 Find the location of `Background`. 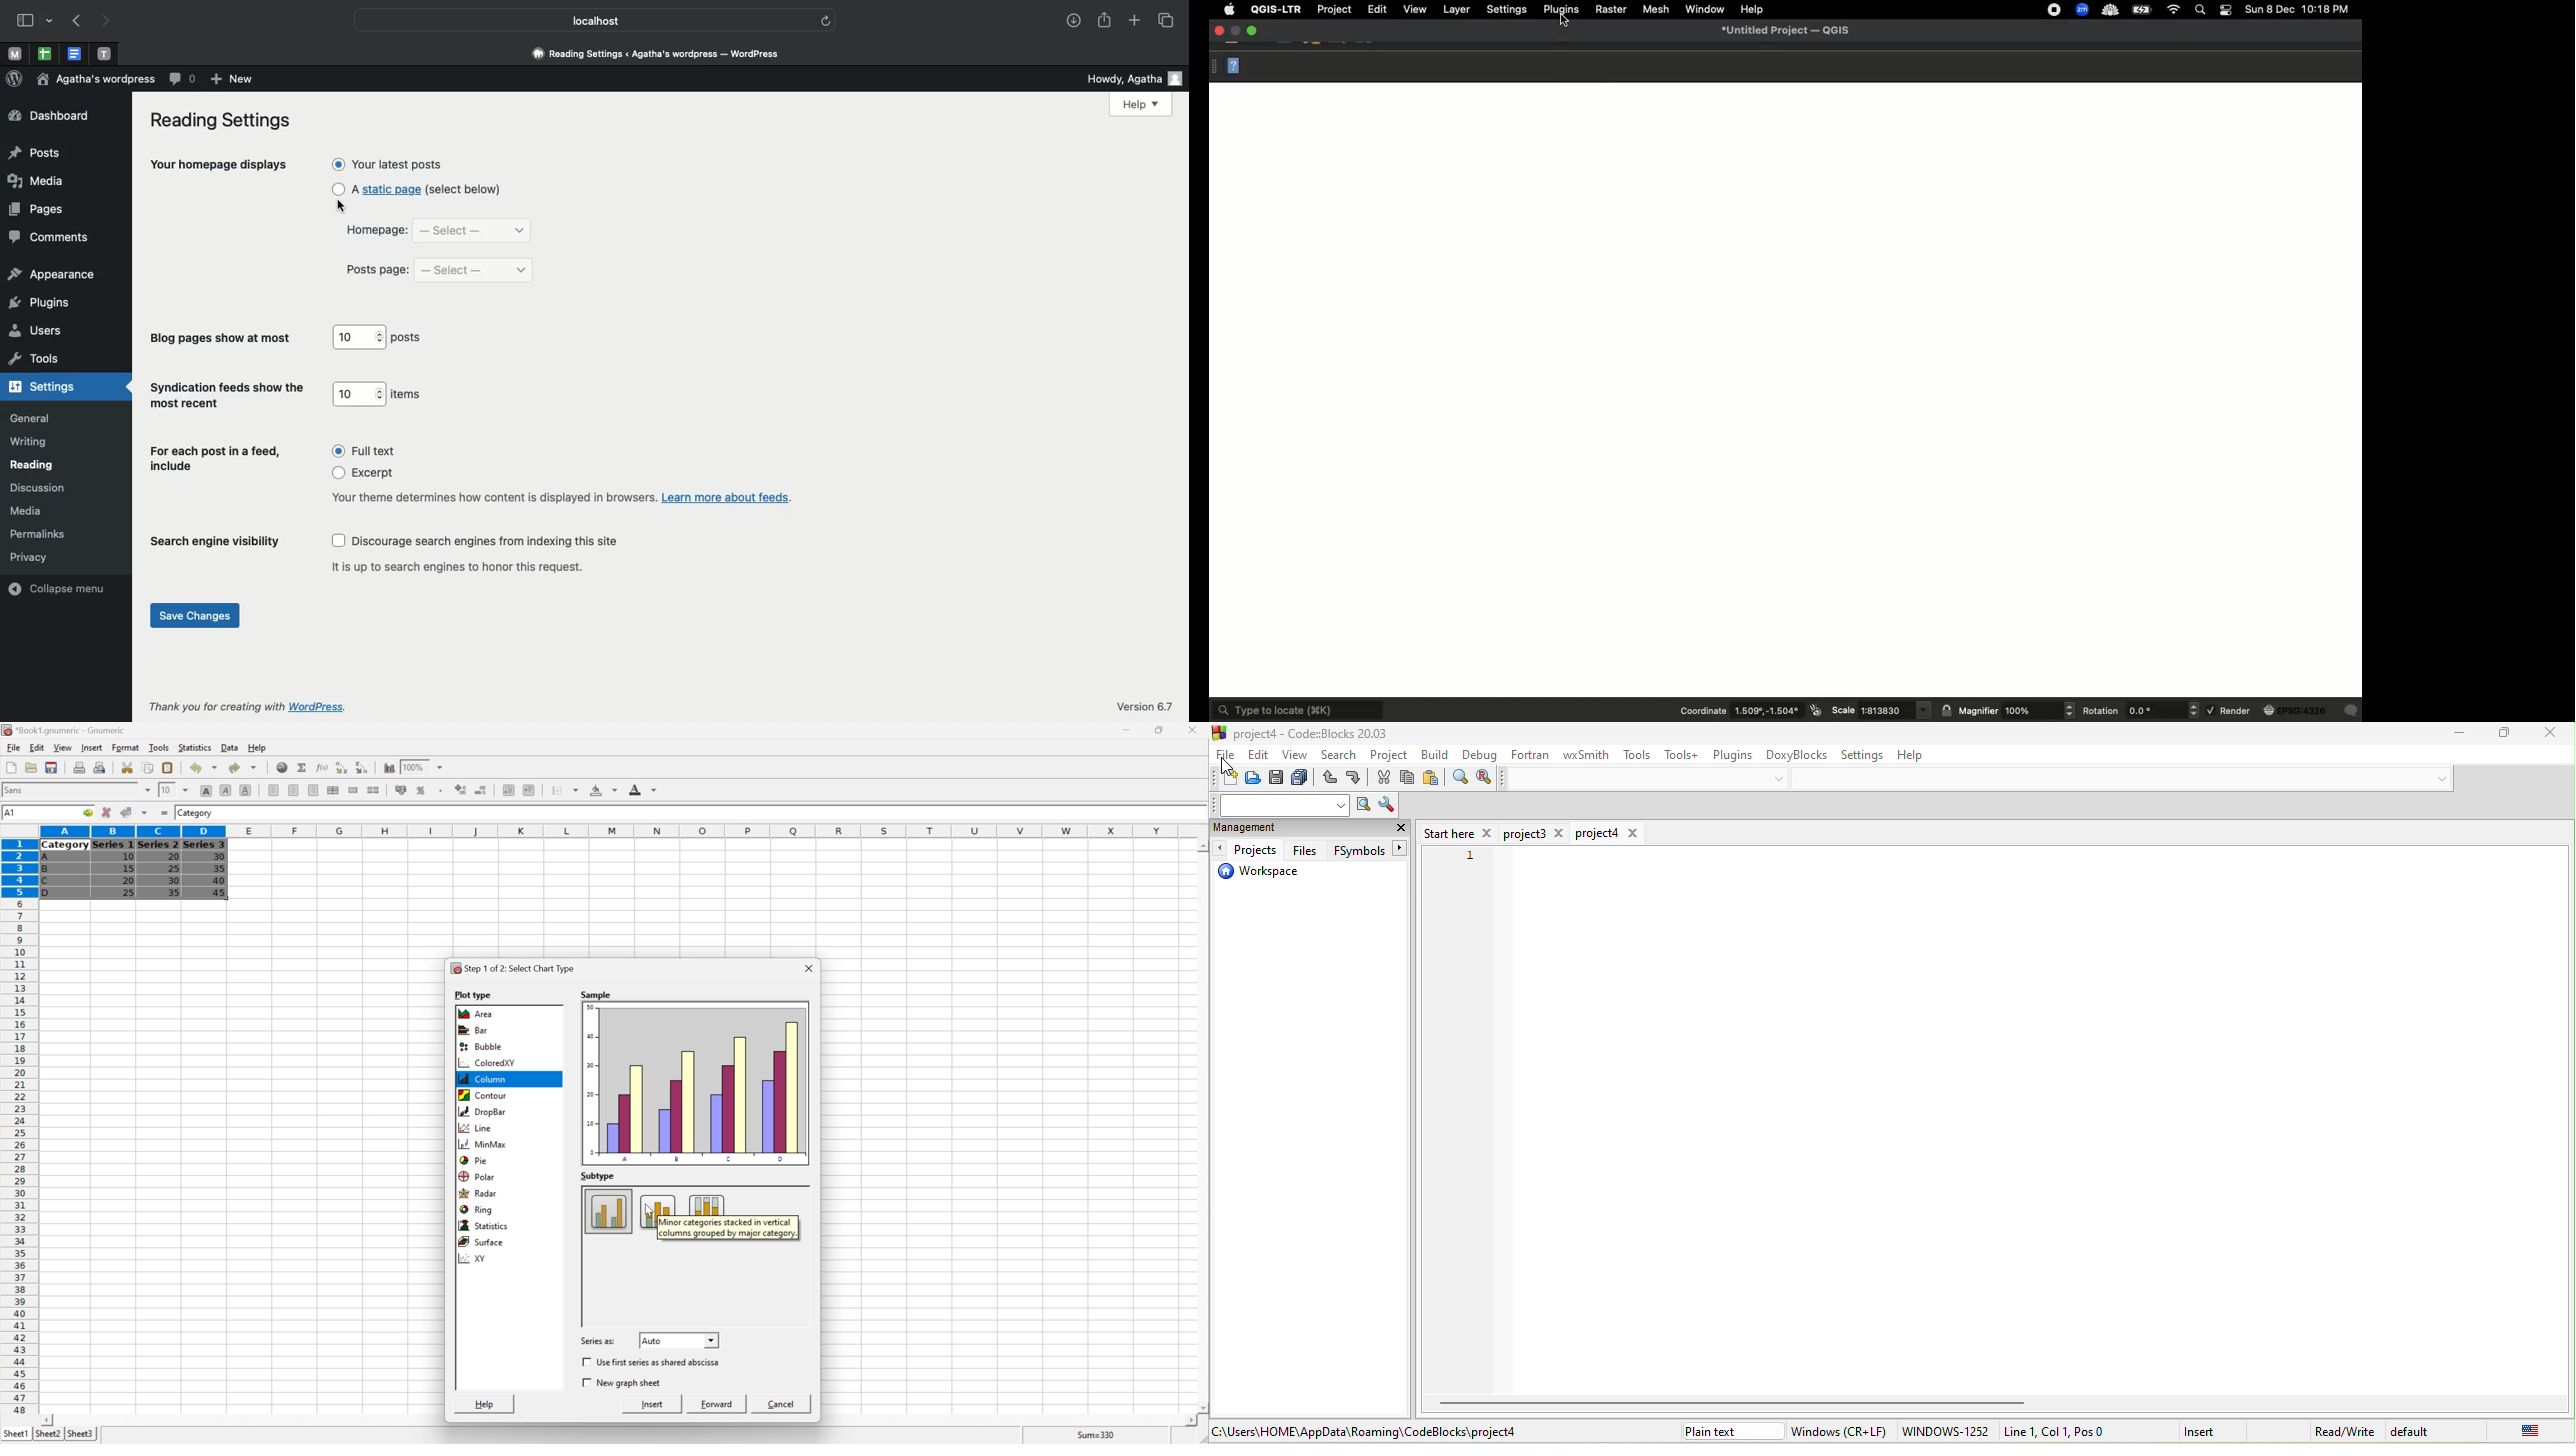

Background is located at coordinates (602, 789).